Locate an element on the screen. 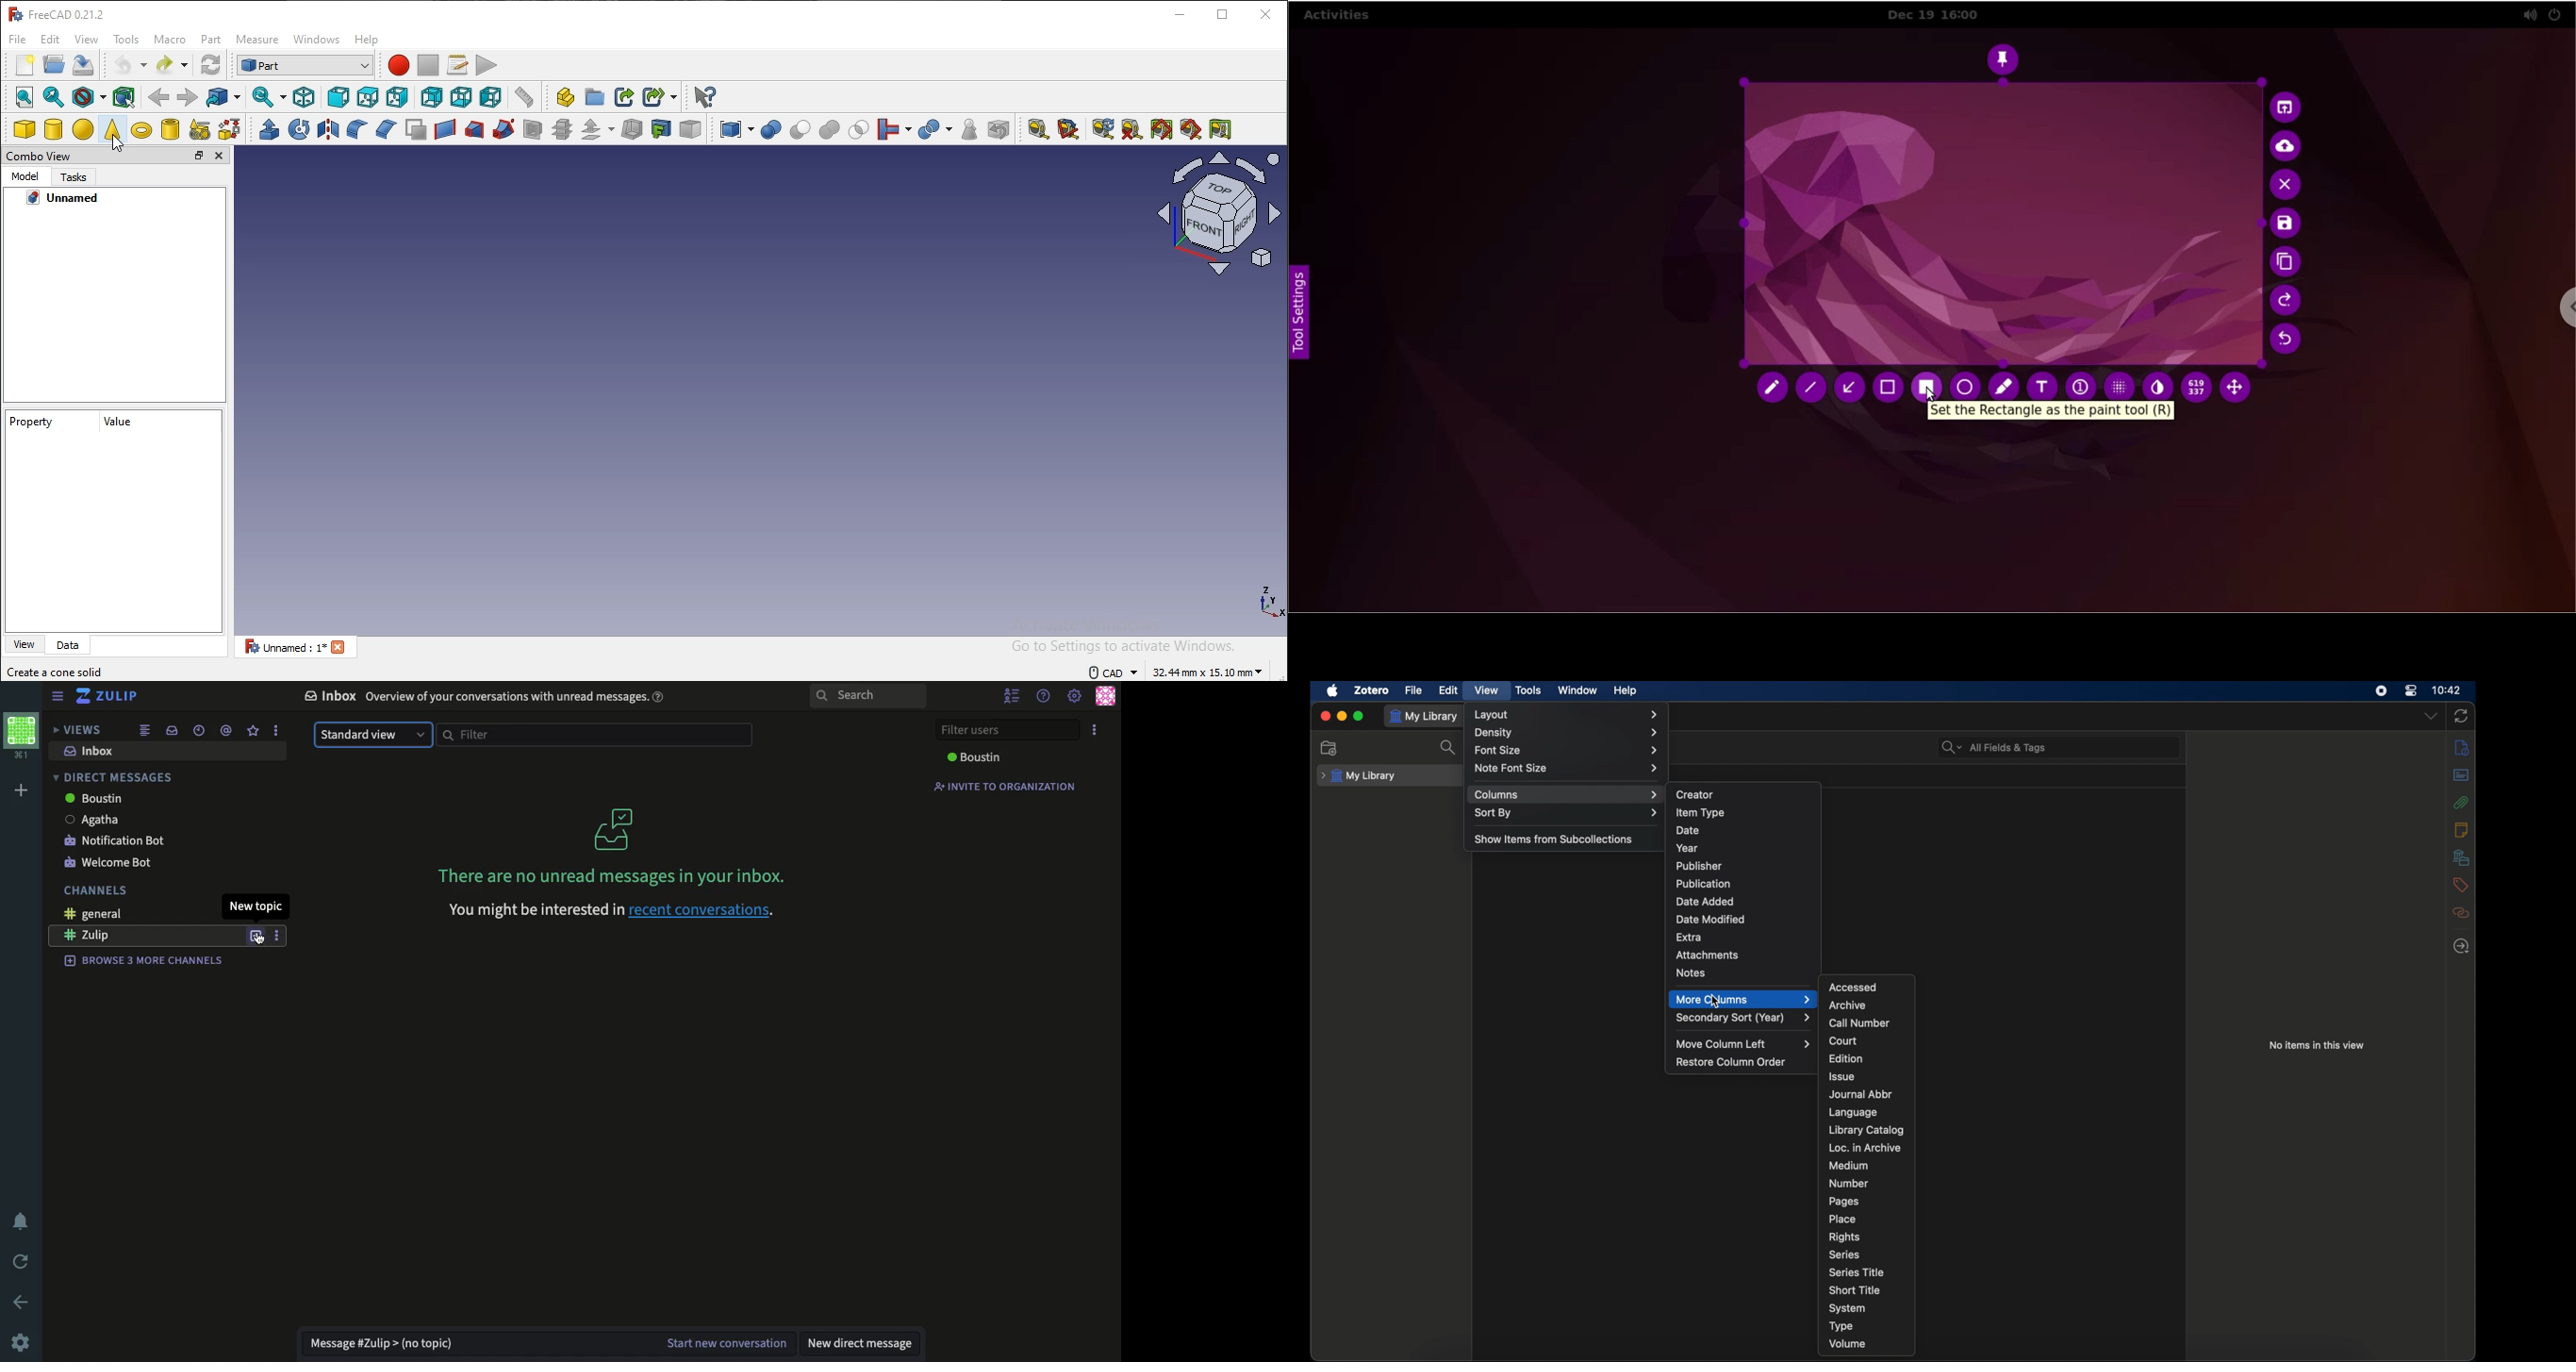 The height and width of the screenshot is (1372, 2576). standard view is located at coordinates (373, 735).